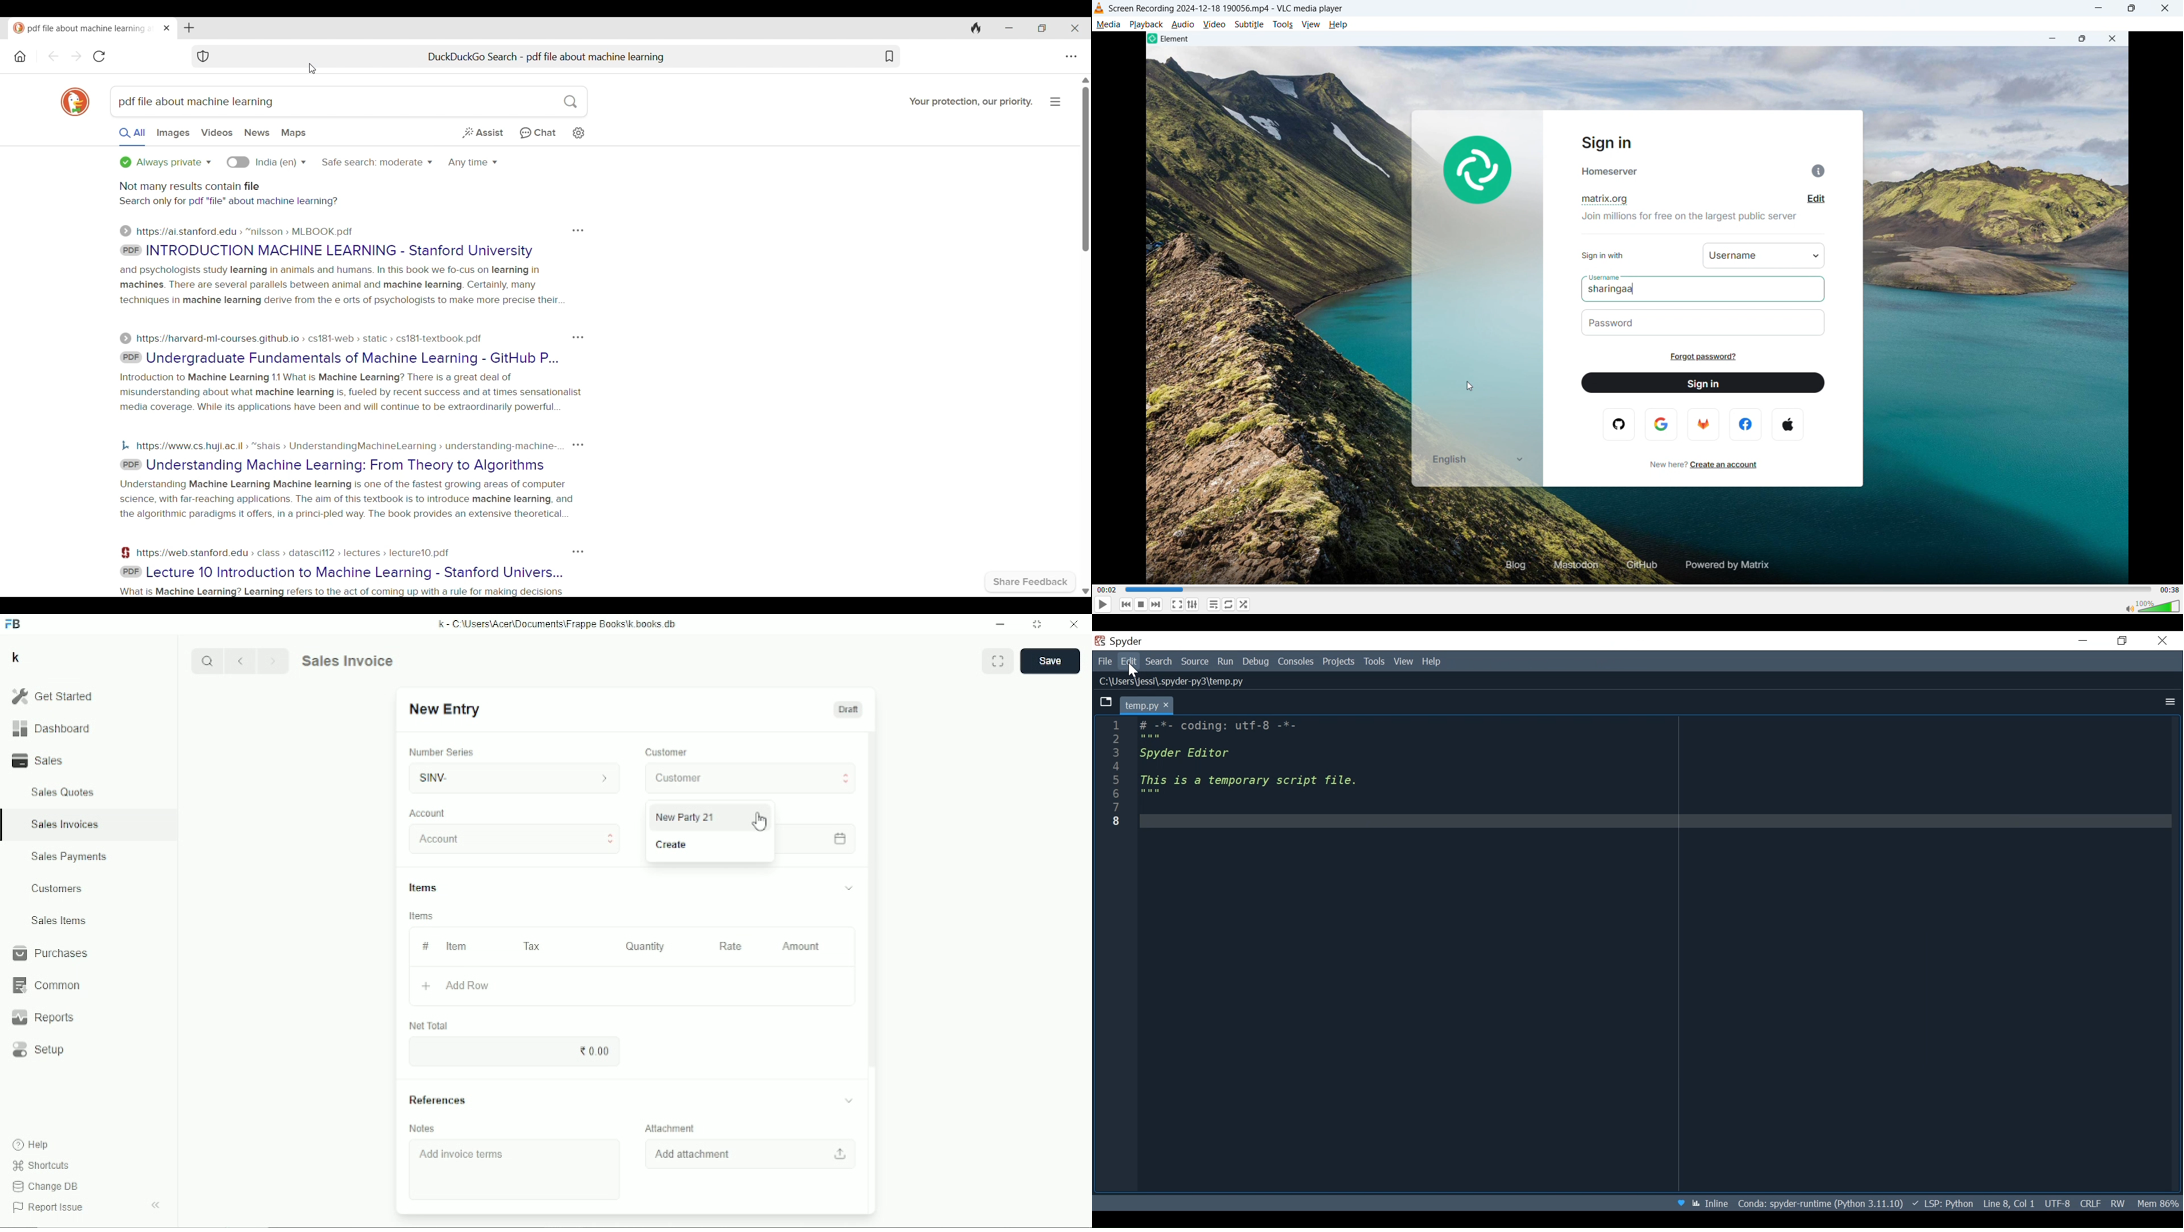  Describe the element at coordinates (347, 660) in the screenshot. I see `Sales invoice` at that location.